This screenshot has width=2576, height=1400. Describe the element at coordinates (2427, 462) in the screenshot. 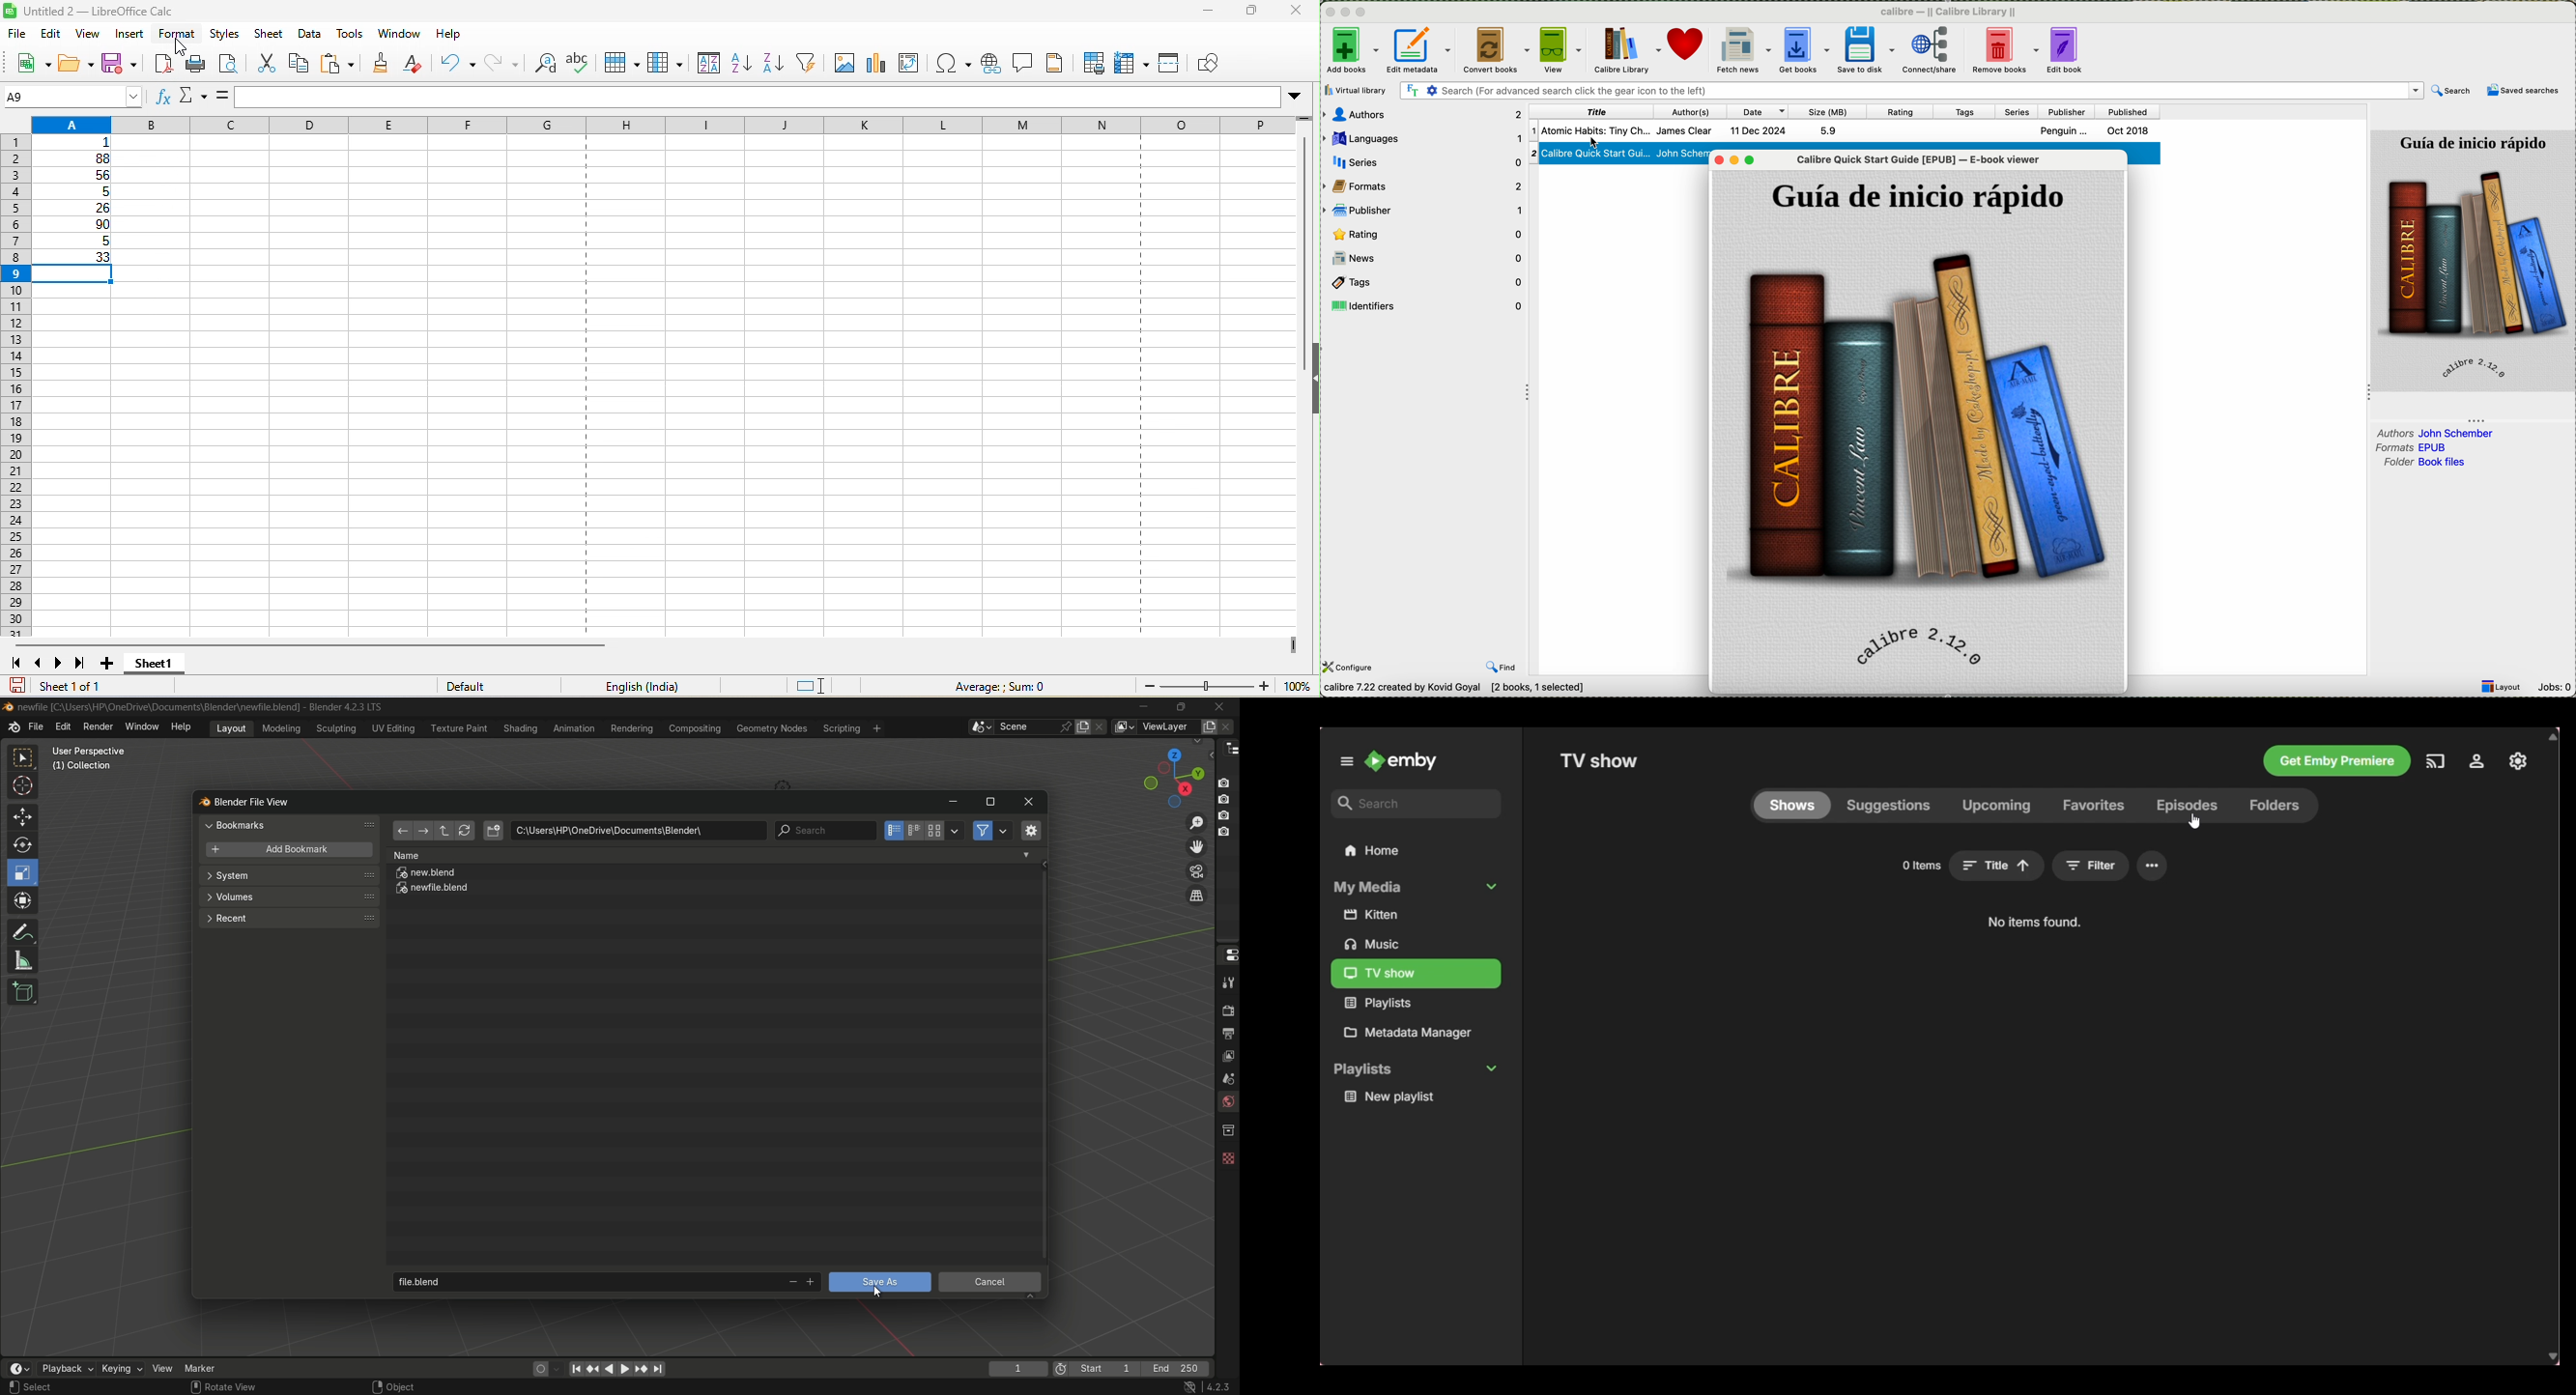

I see `folder book files` at that location.